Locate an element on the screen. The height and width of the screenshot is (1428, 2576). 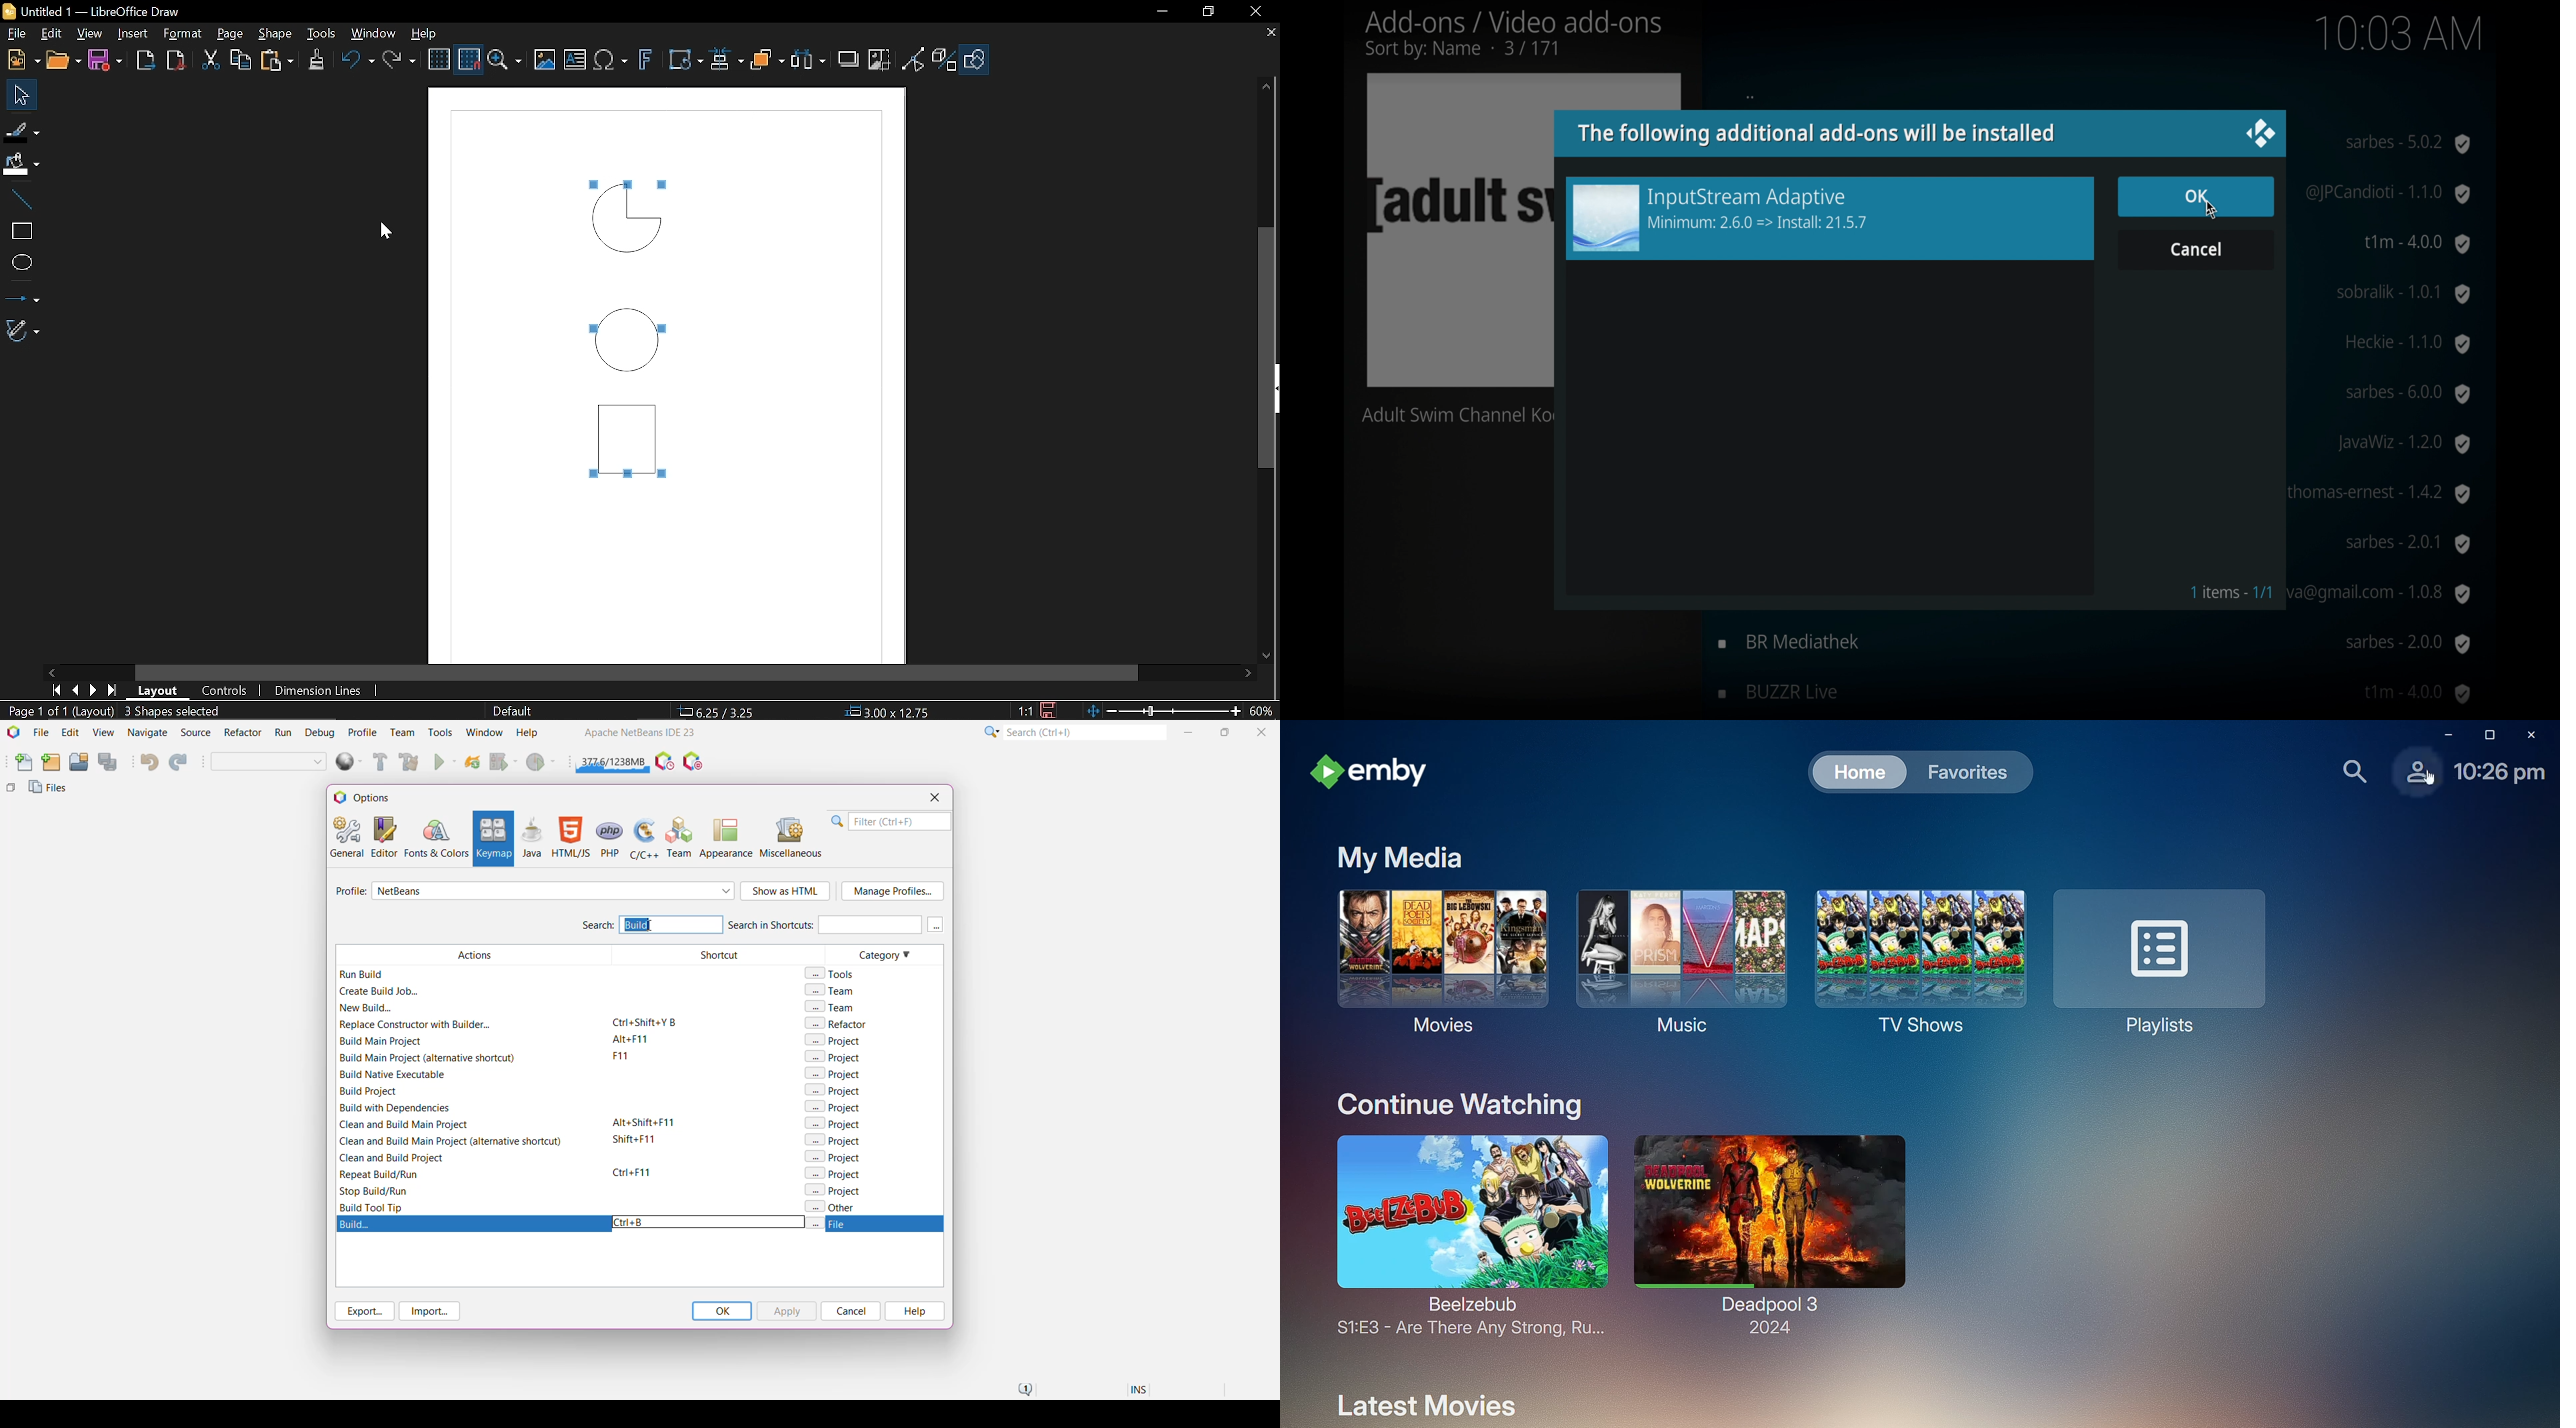
Untitled 1 — LibreOffice Draw is located at coordinates (111, 11).